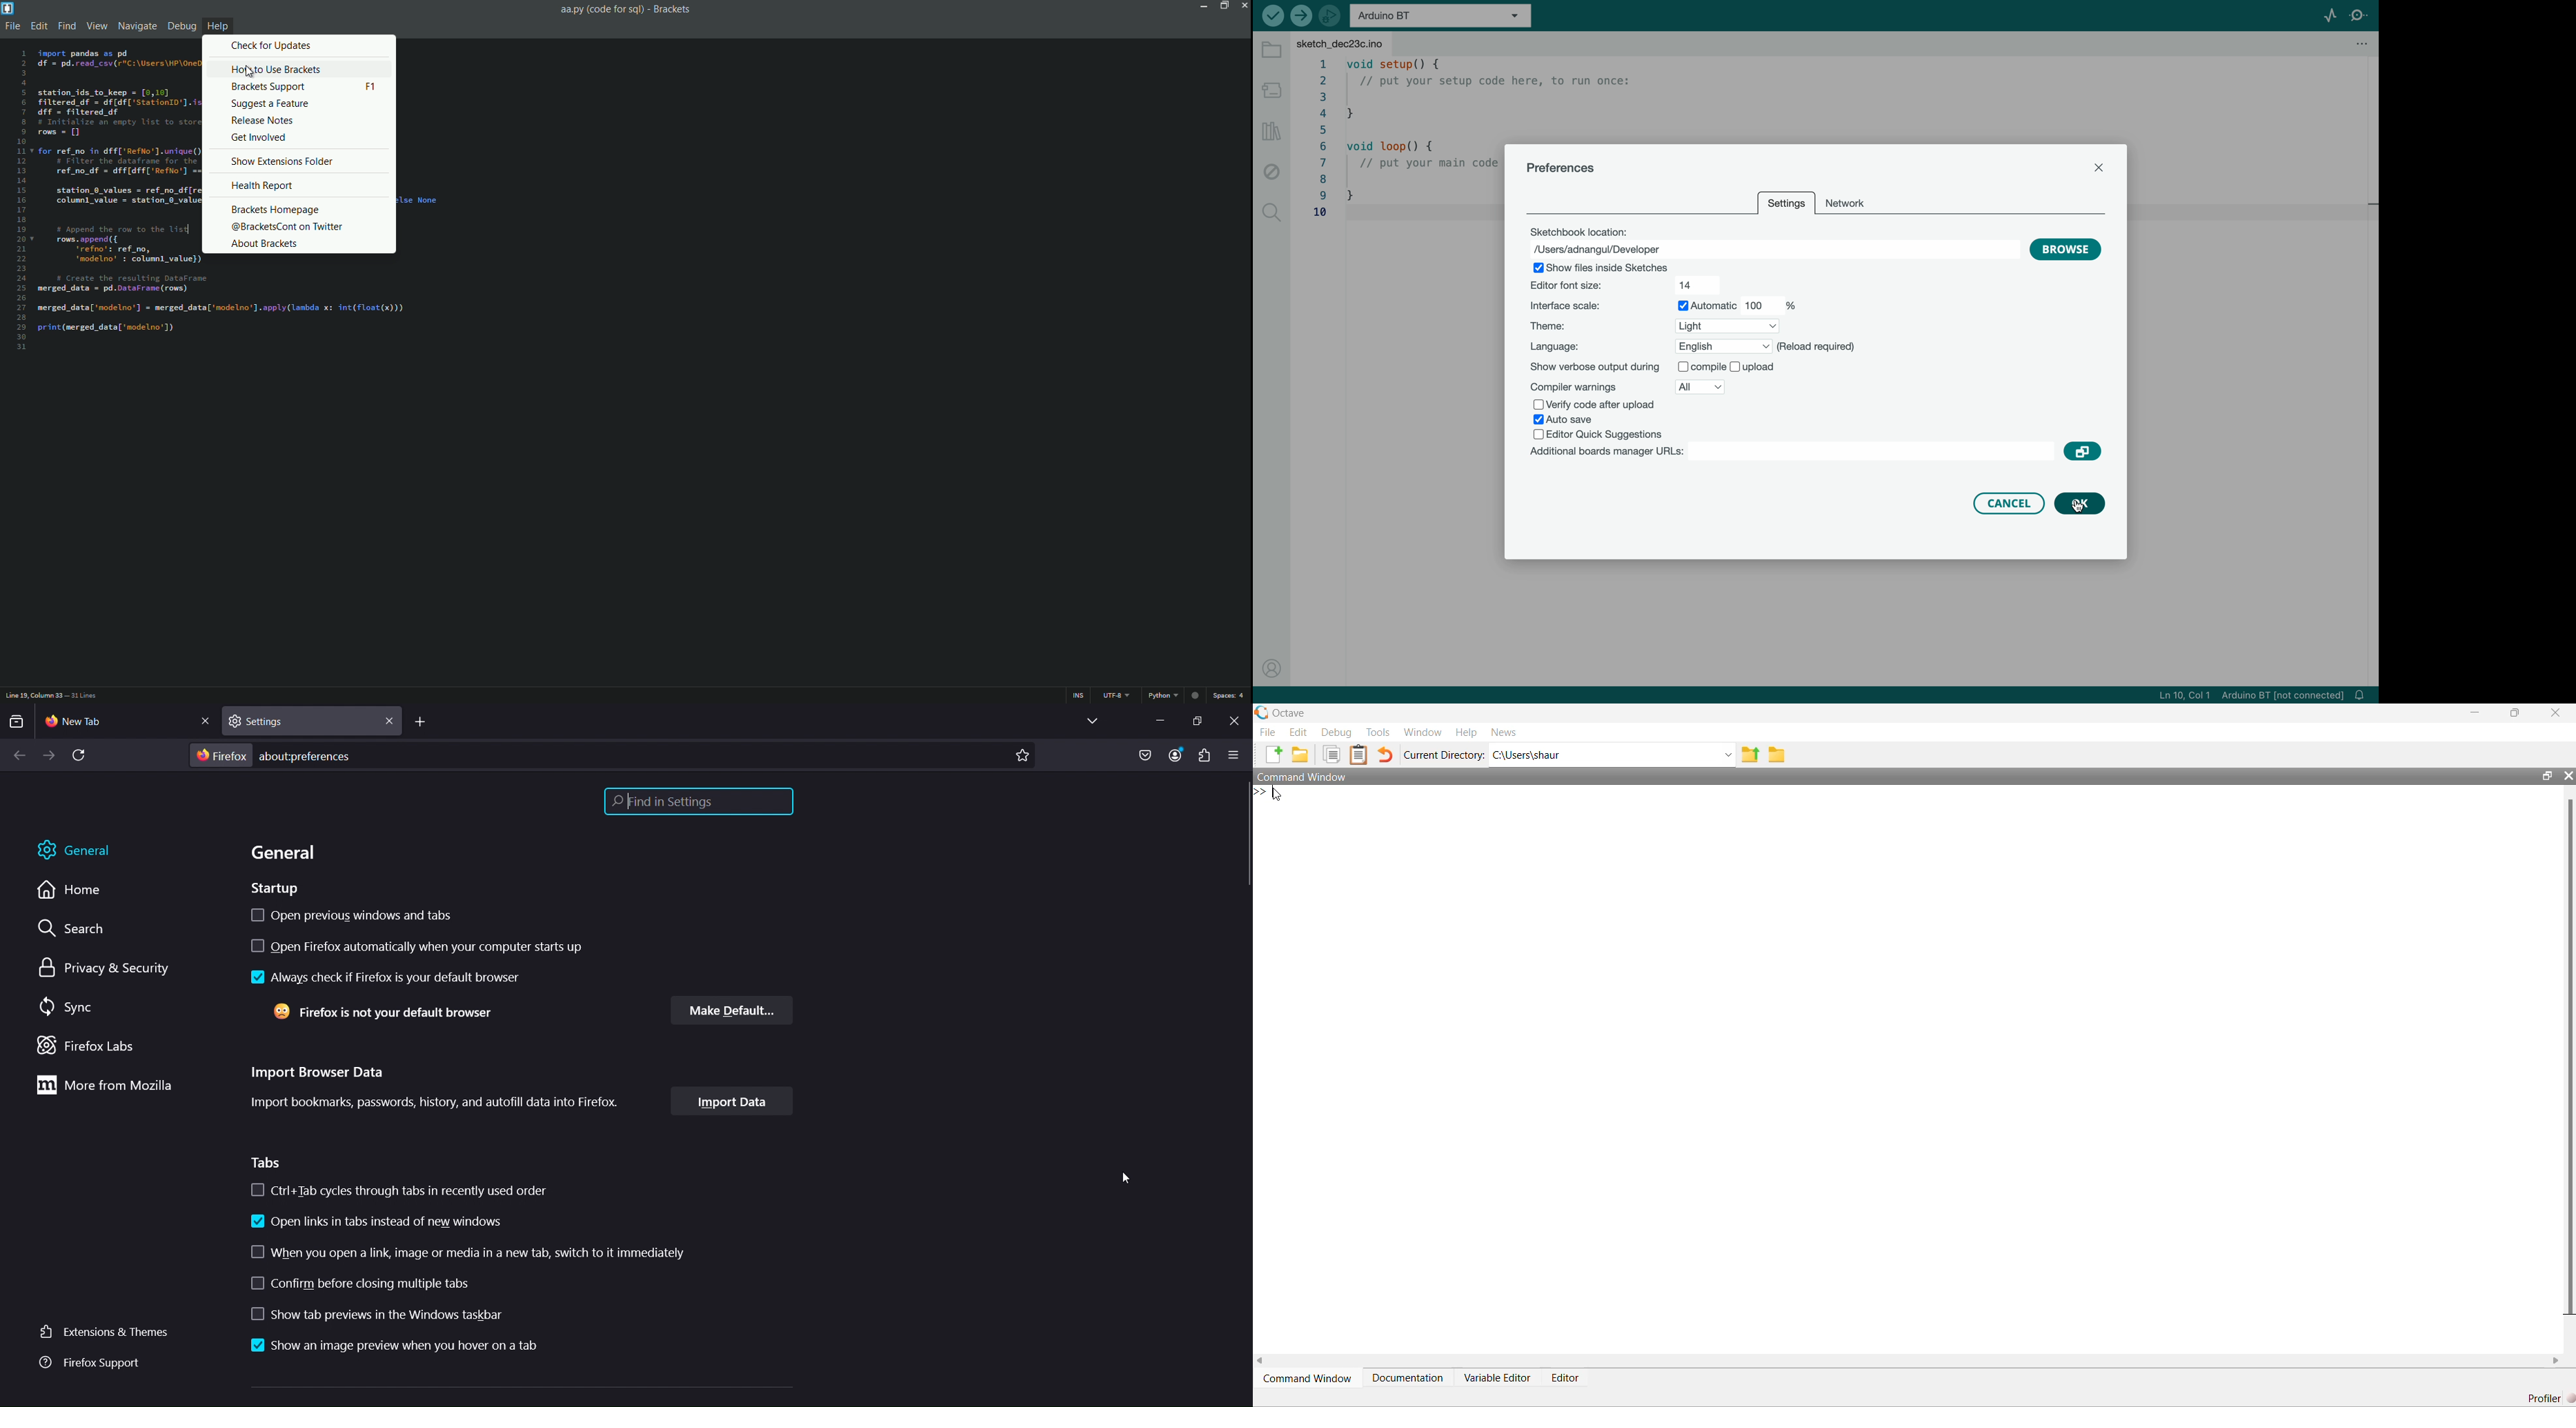 Image resolution: width=2576 pixels, height=1428 pixels. Describe the element at coordinates (38, 27) in the screenshot. I see `edit menu` at that location.